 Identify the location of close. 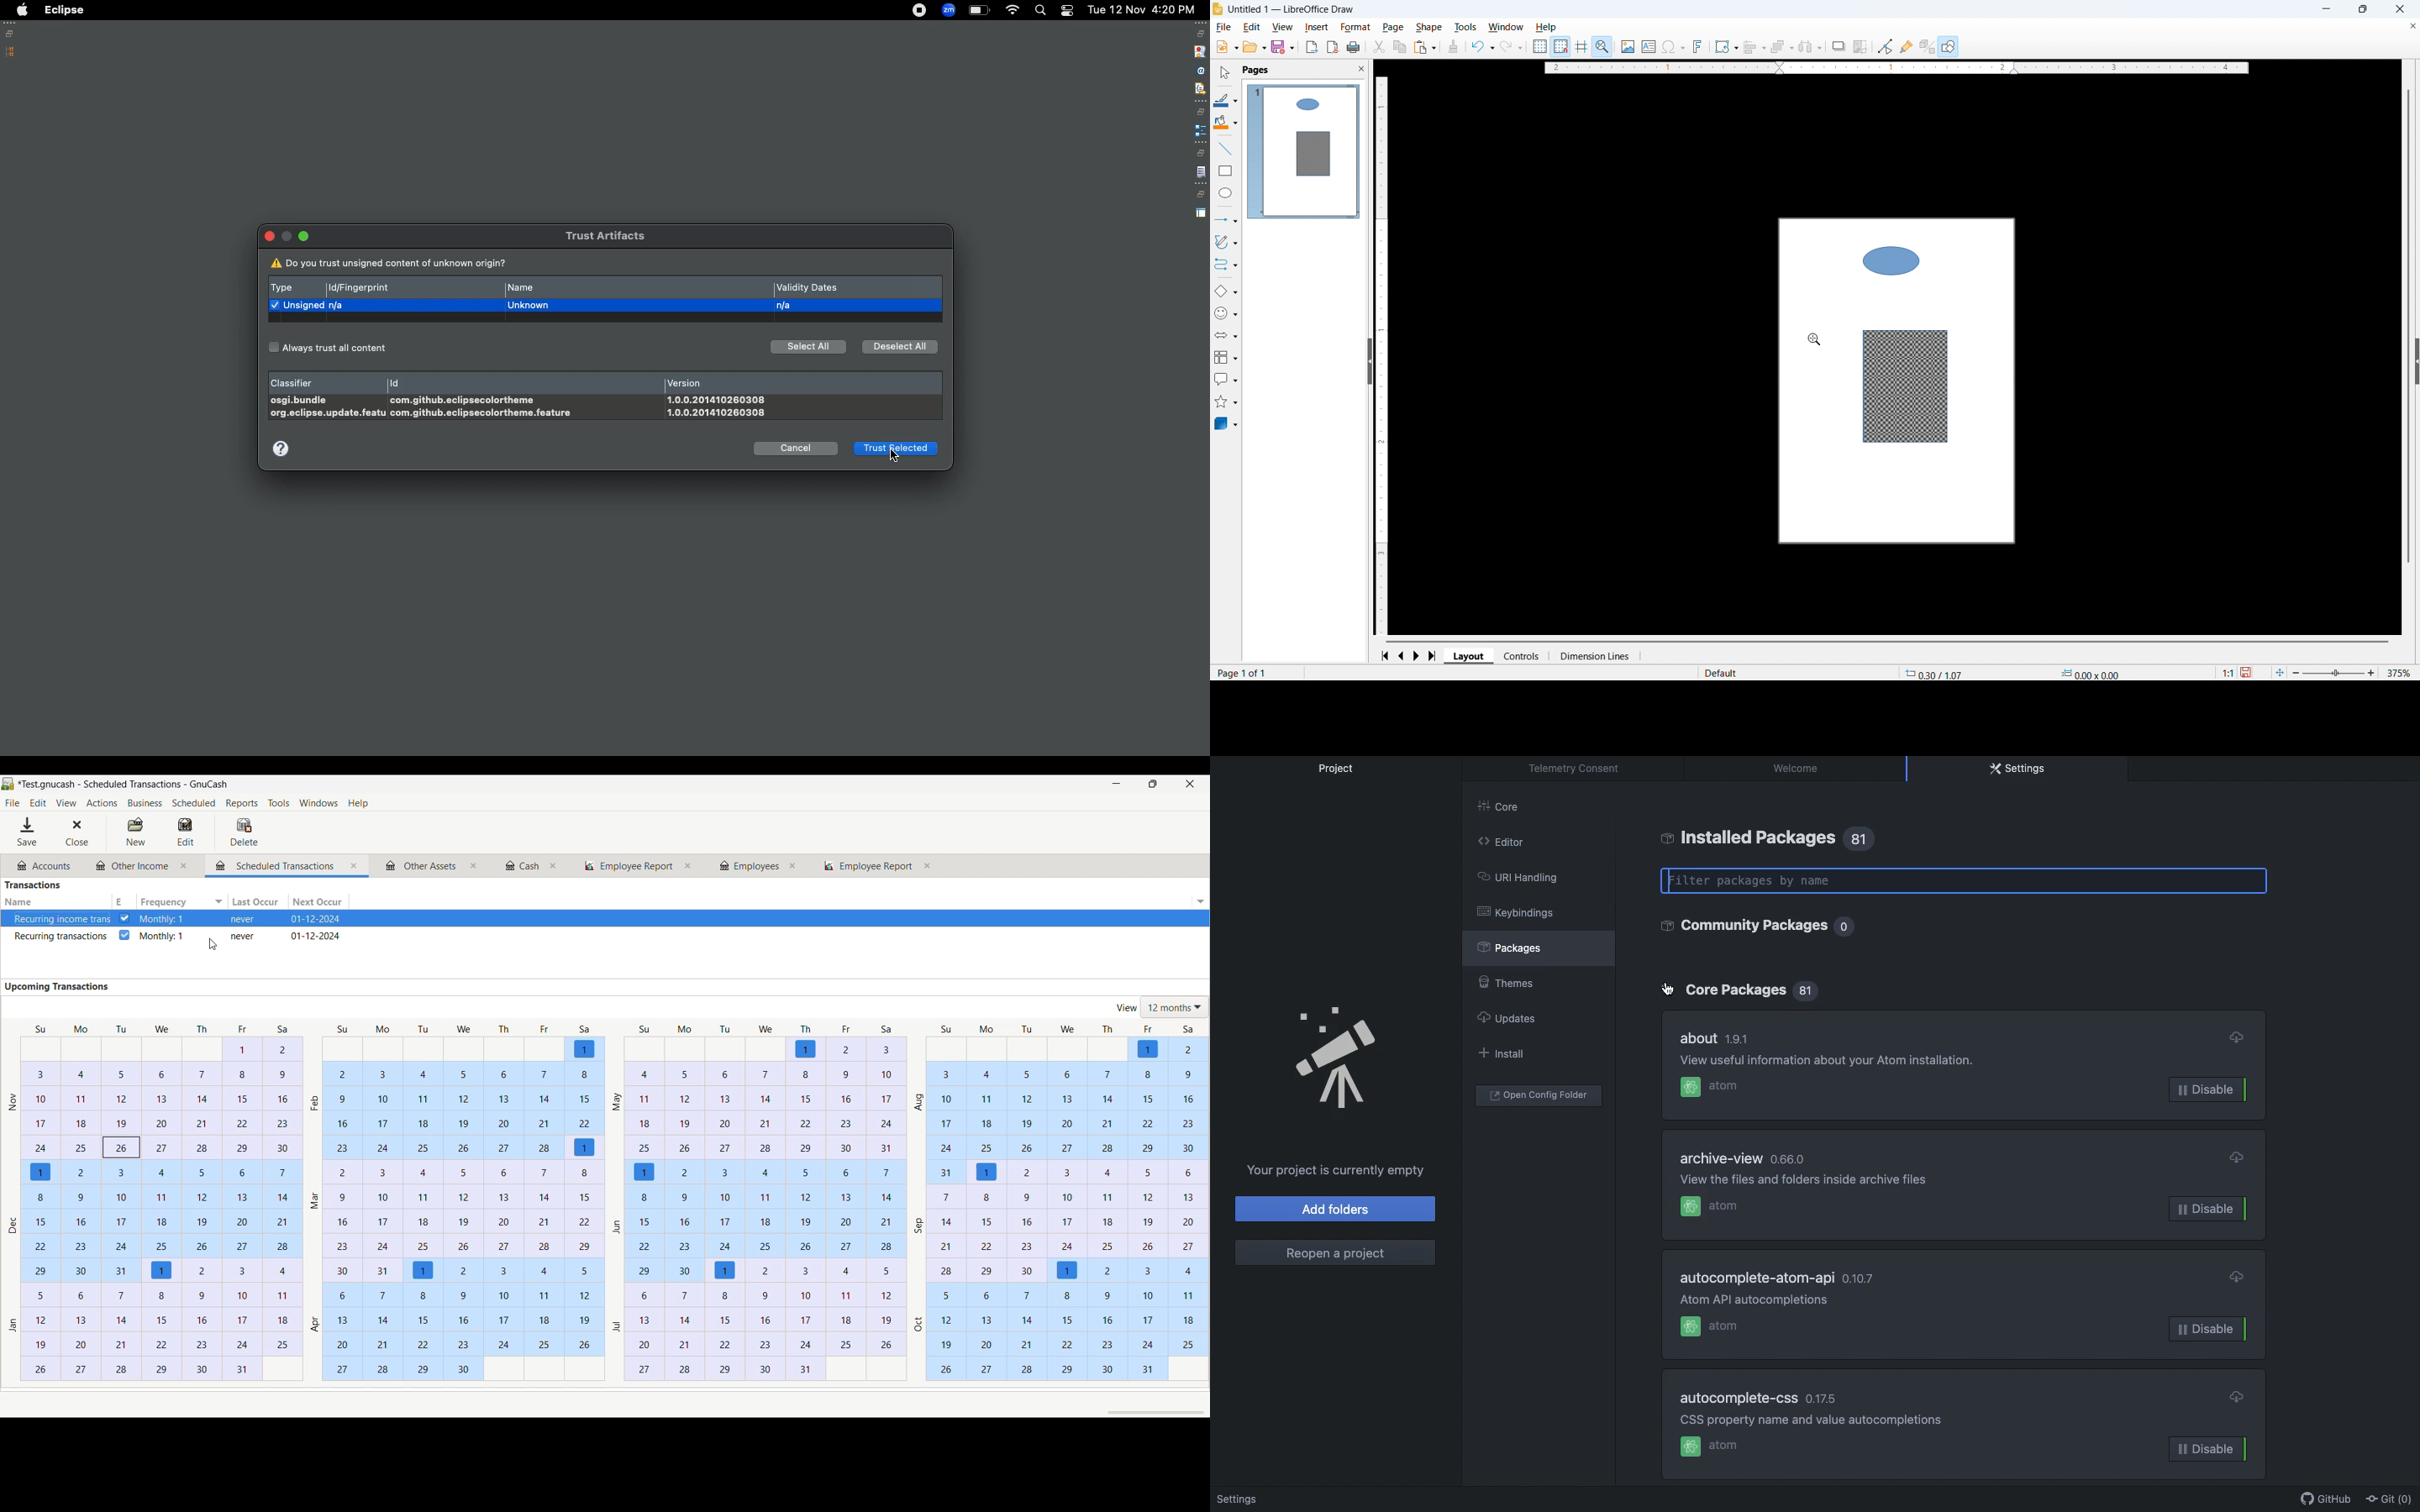
(474, 867).